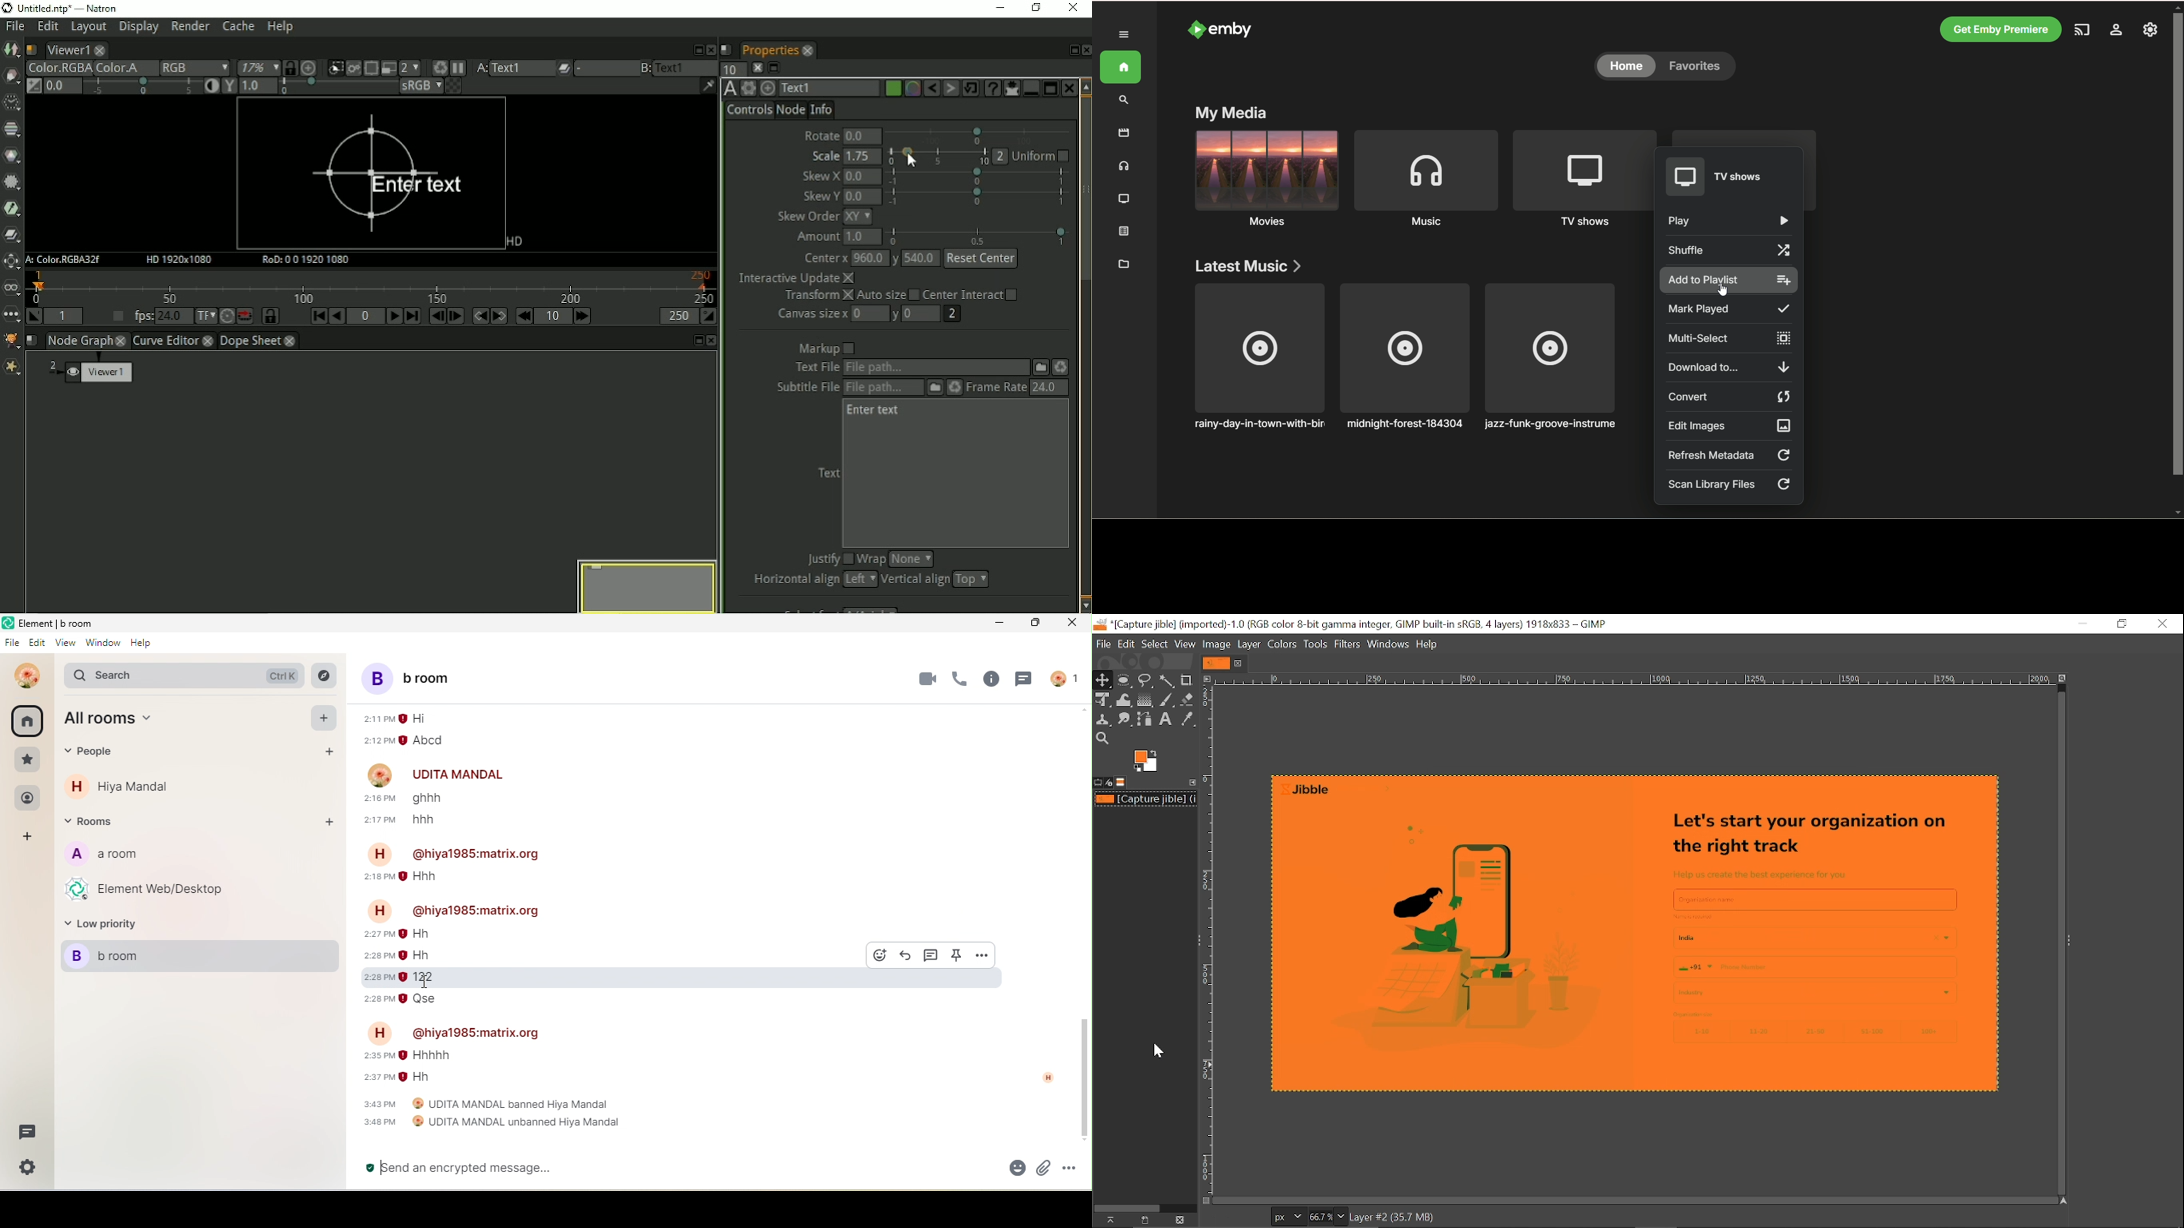  I want to click on Raise the image display, so click(1108, 1219).